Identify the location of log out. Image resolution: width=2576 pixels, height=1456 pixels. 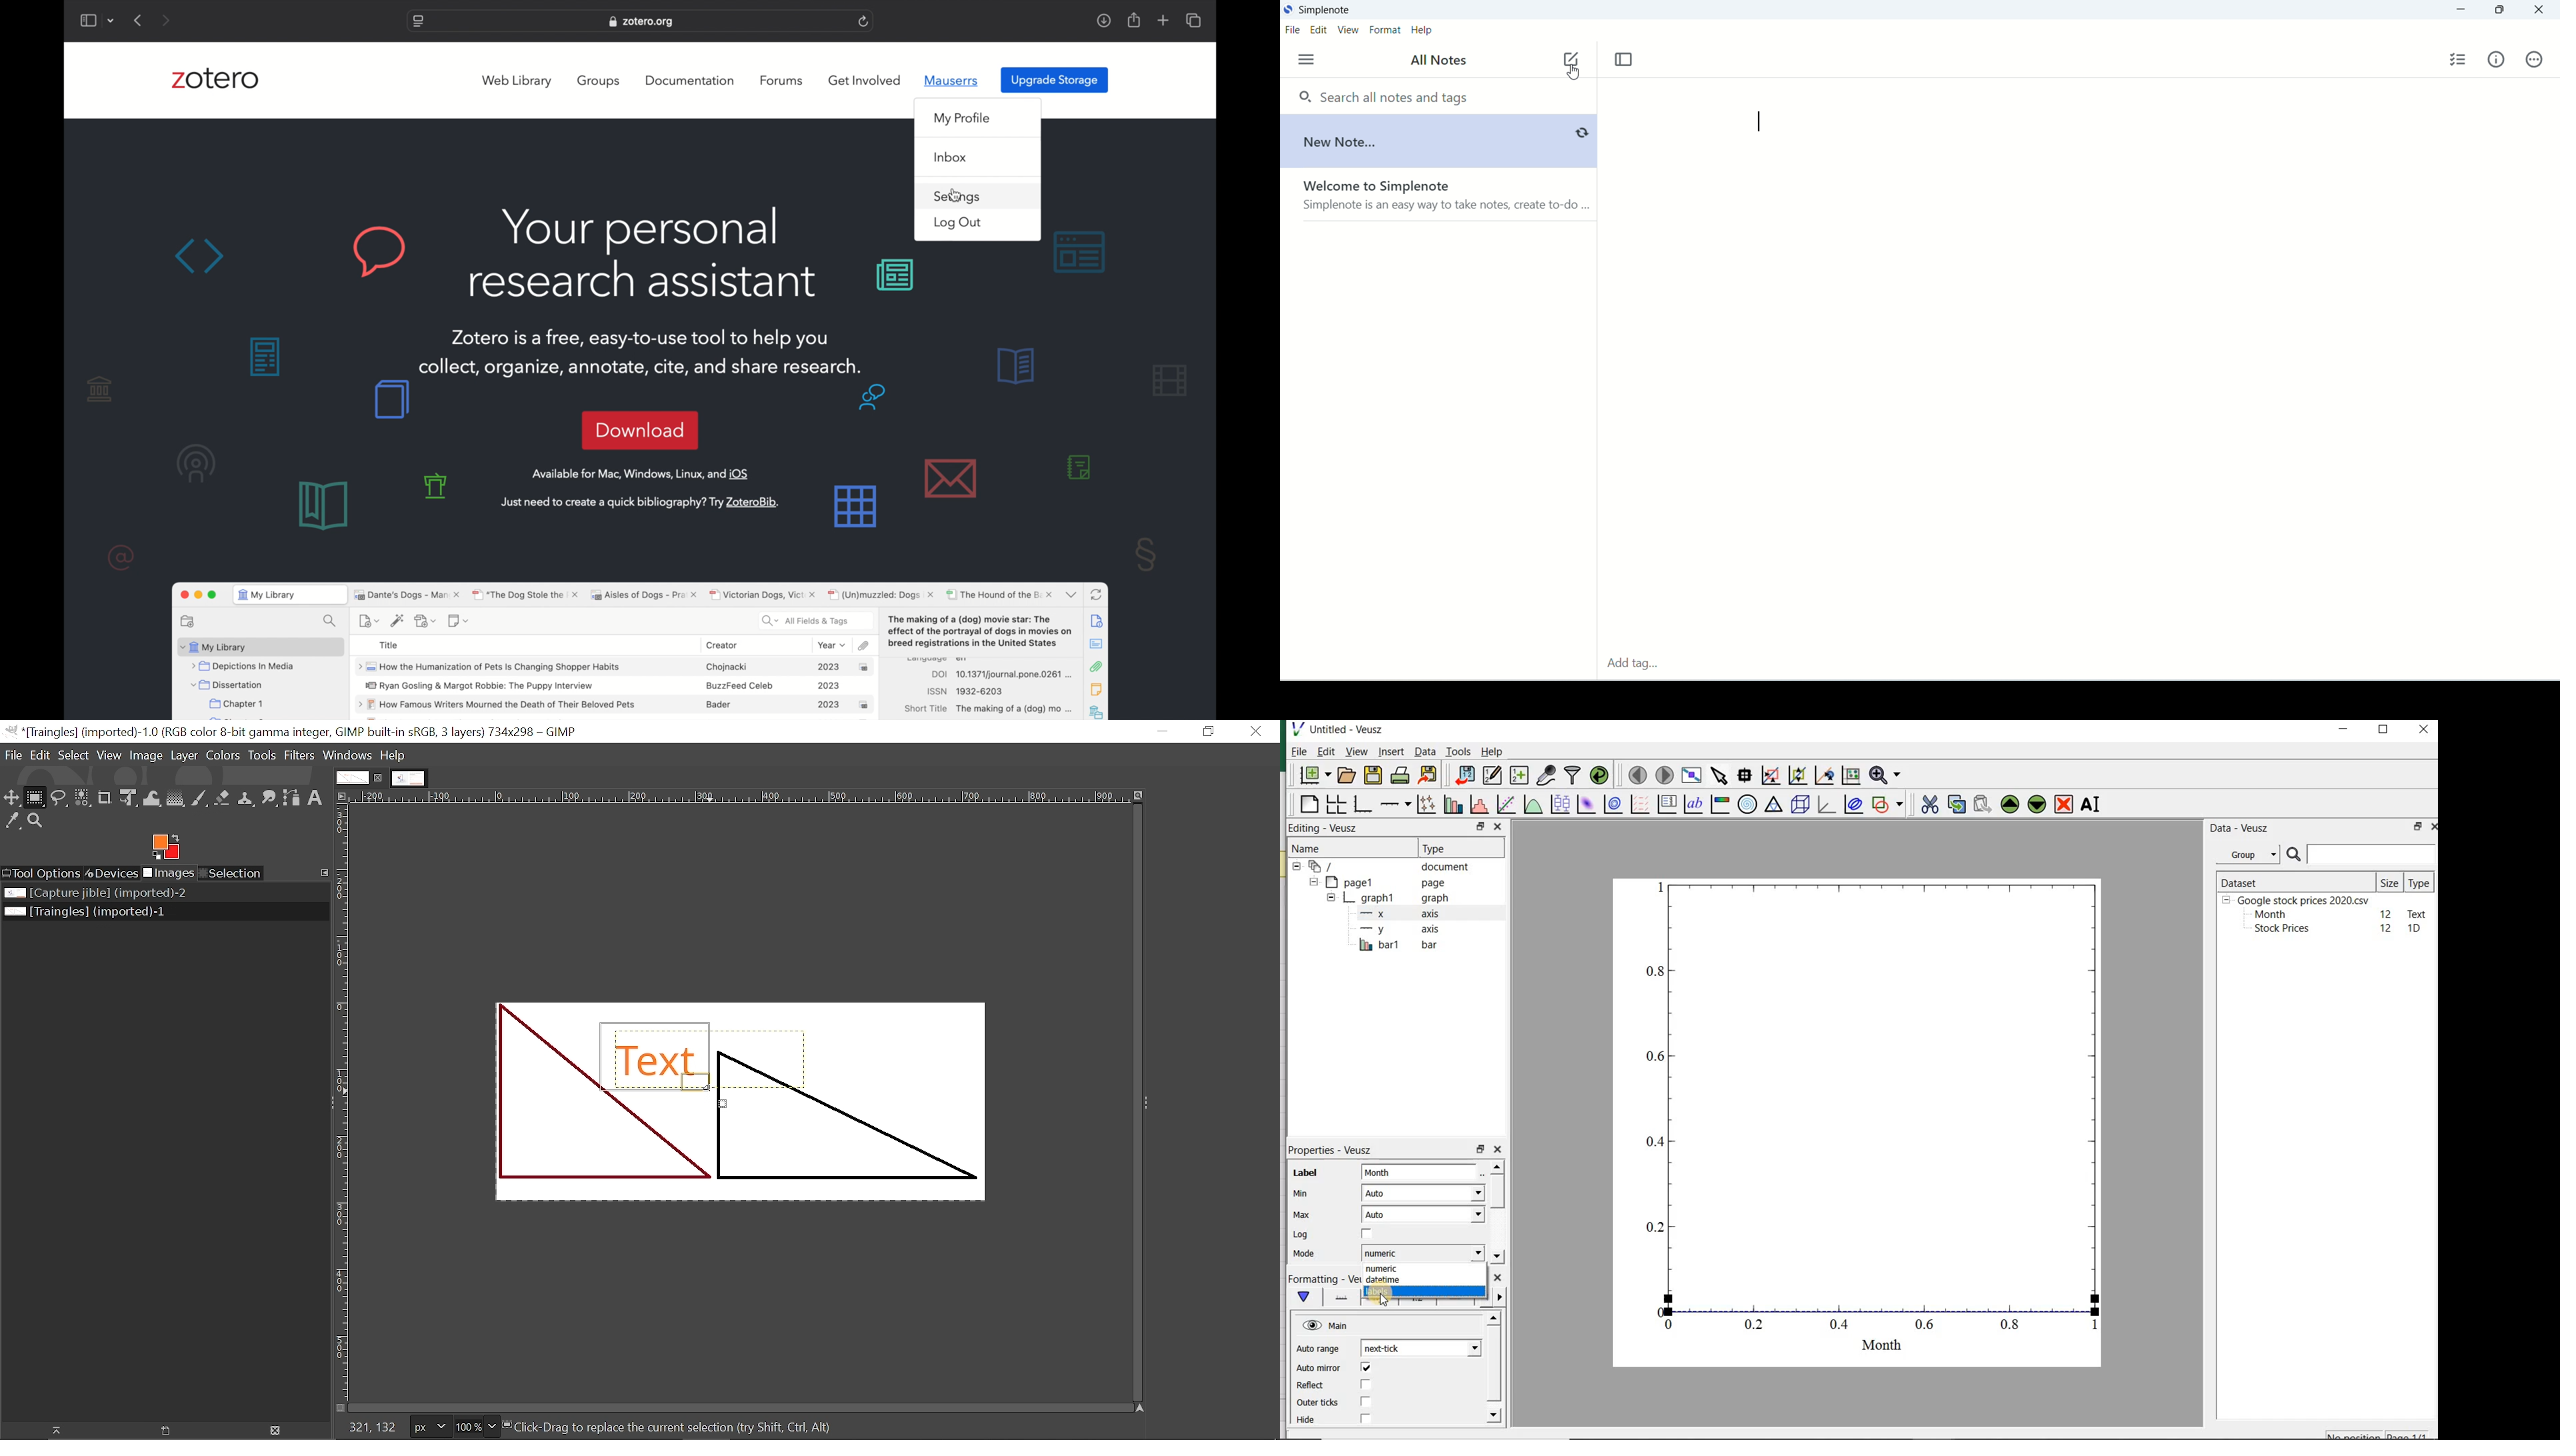
(960, 224).